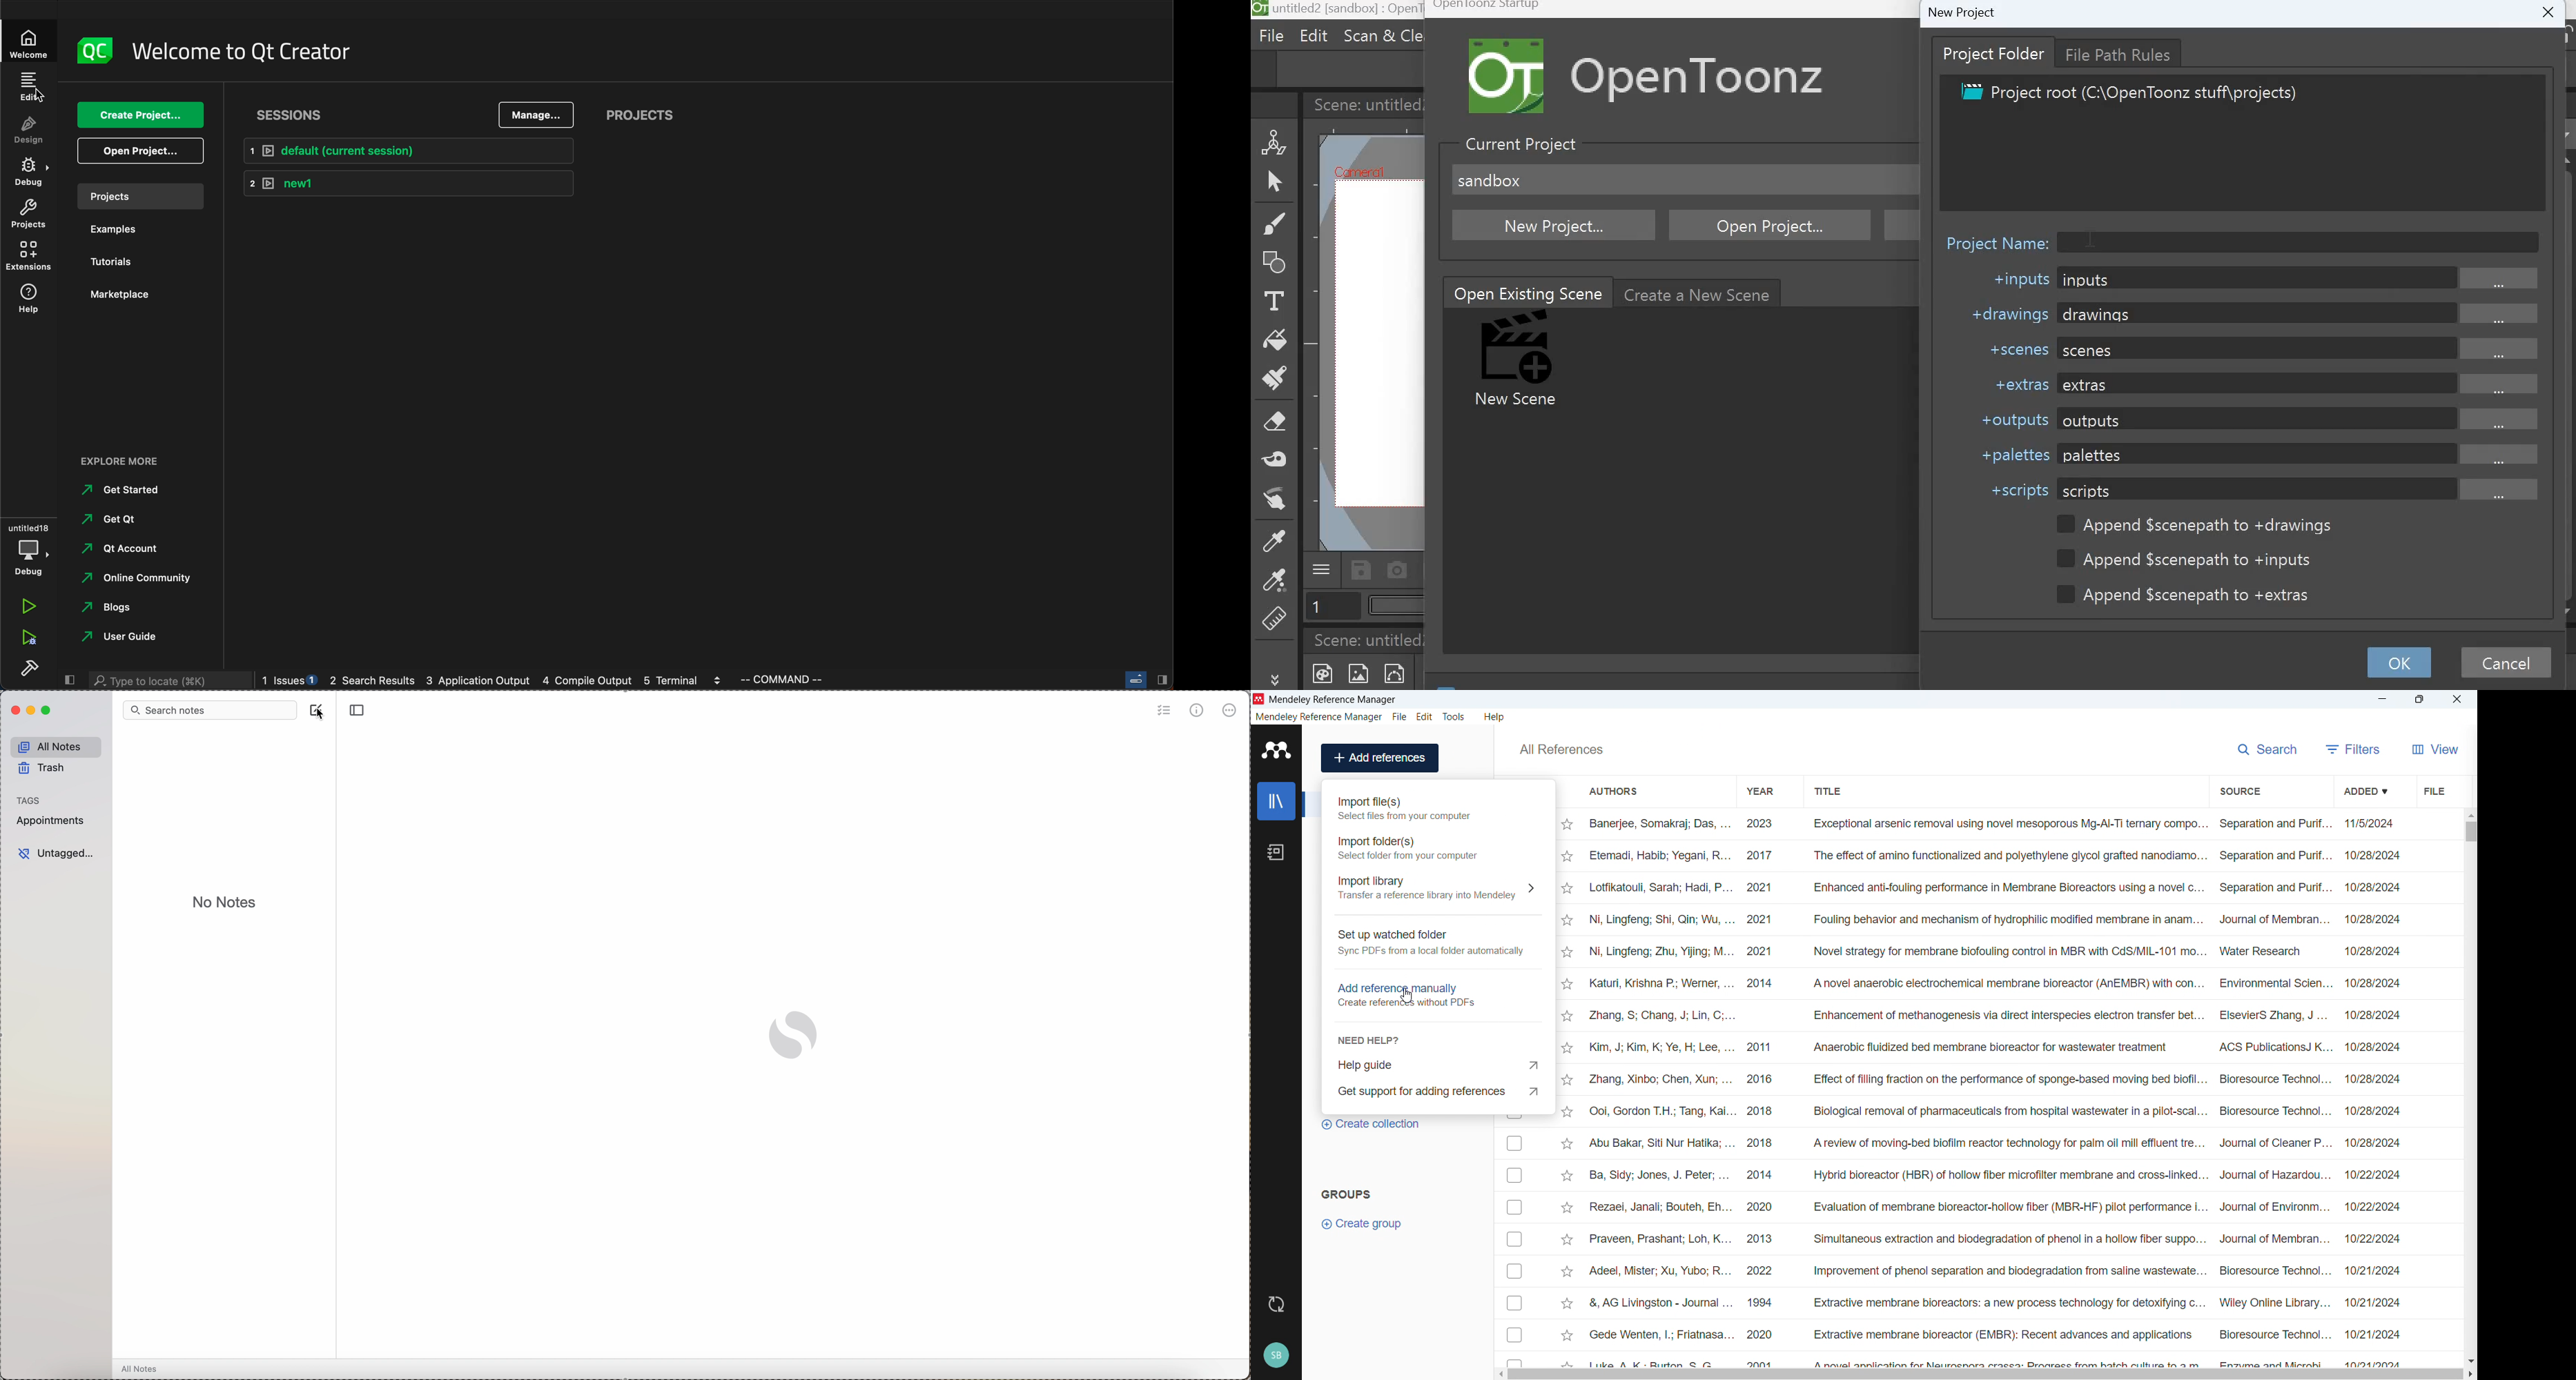 This screenshot has height=1400, width=2576. Describe the element at coordinates (1230, 711) in the screenshot. I see `more options` at that location.